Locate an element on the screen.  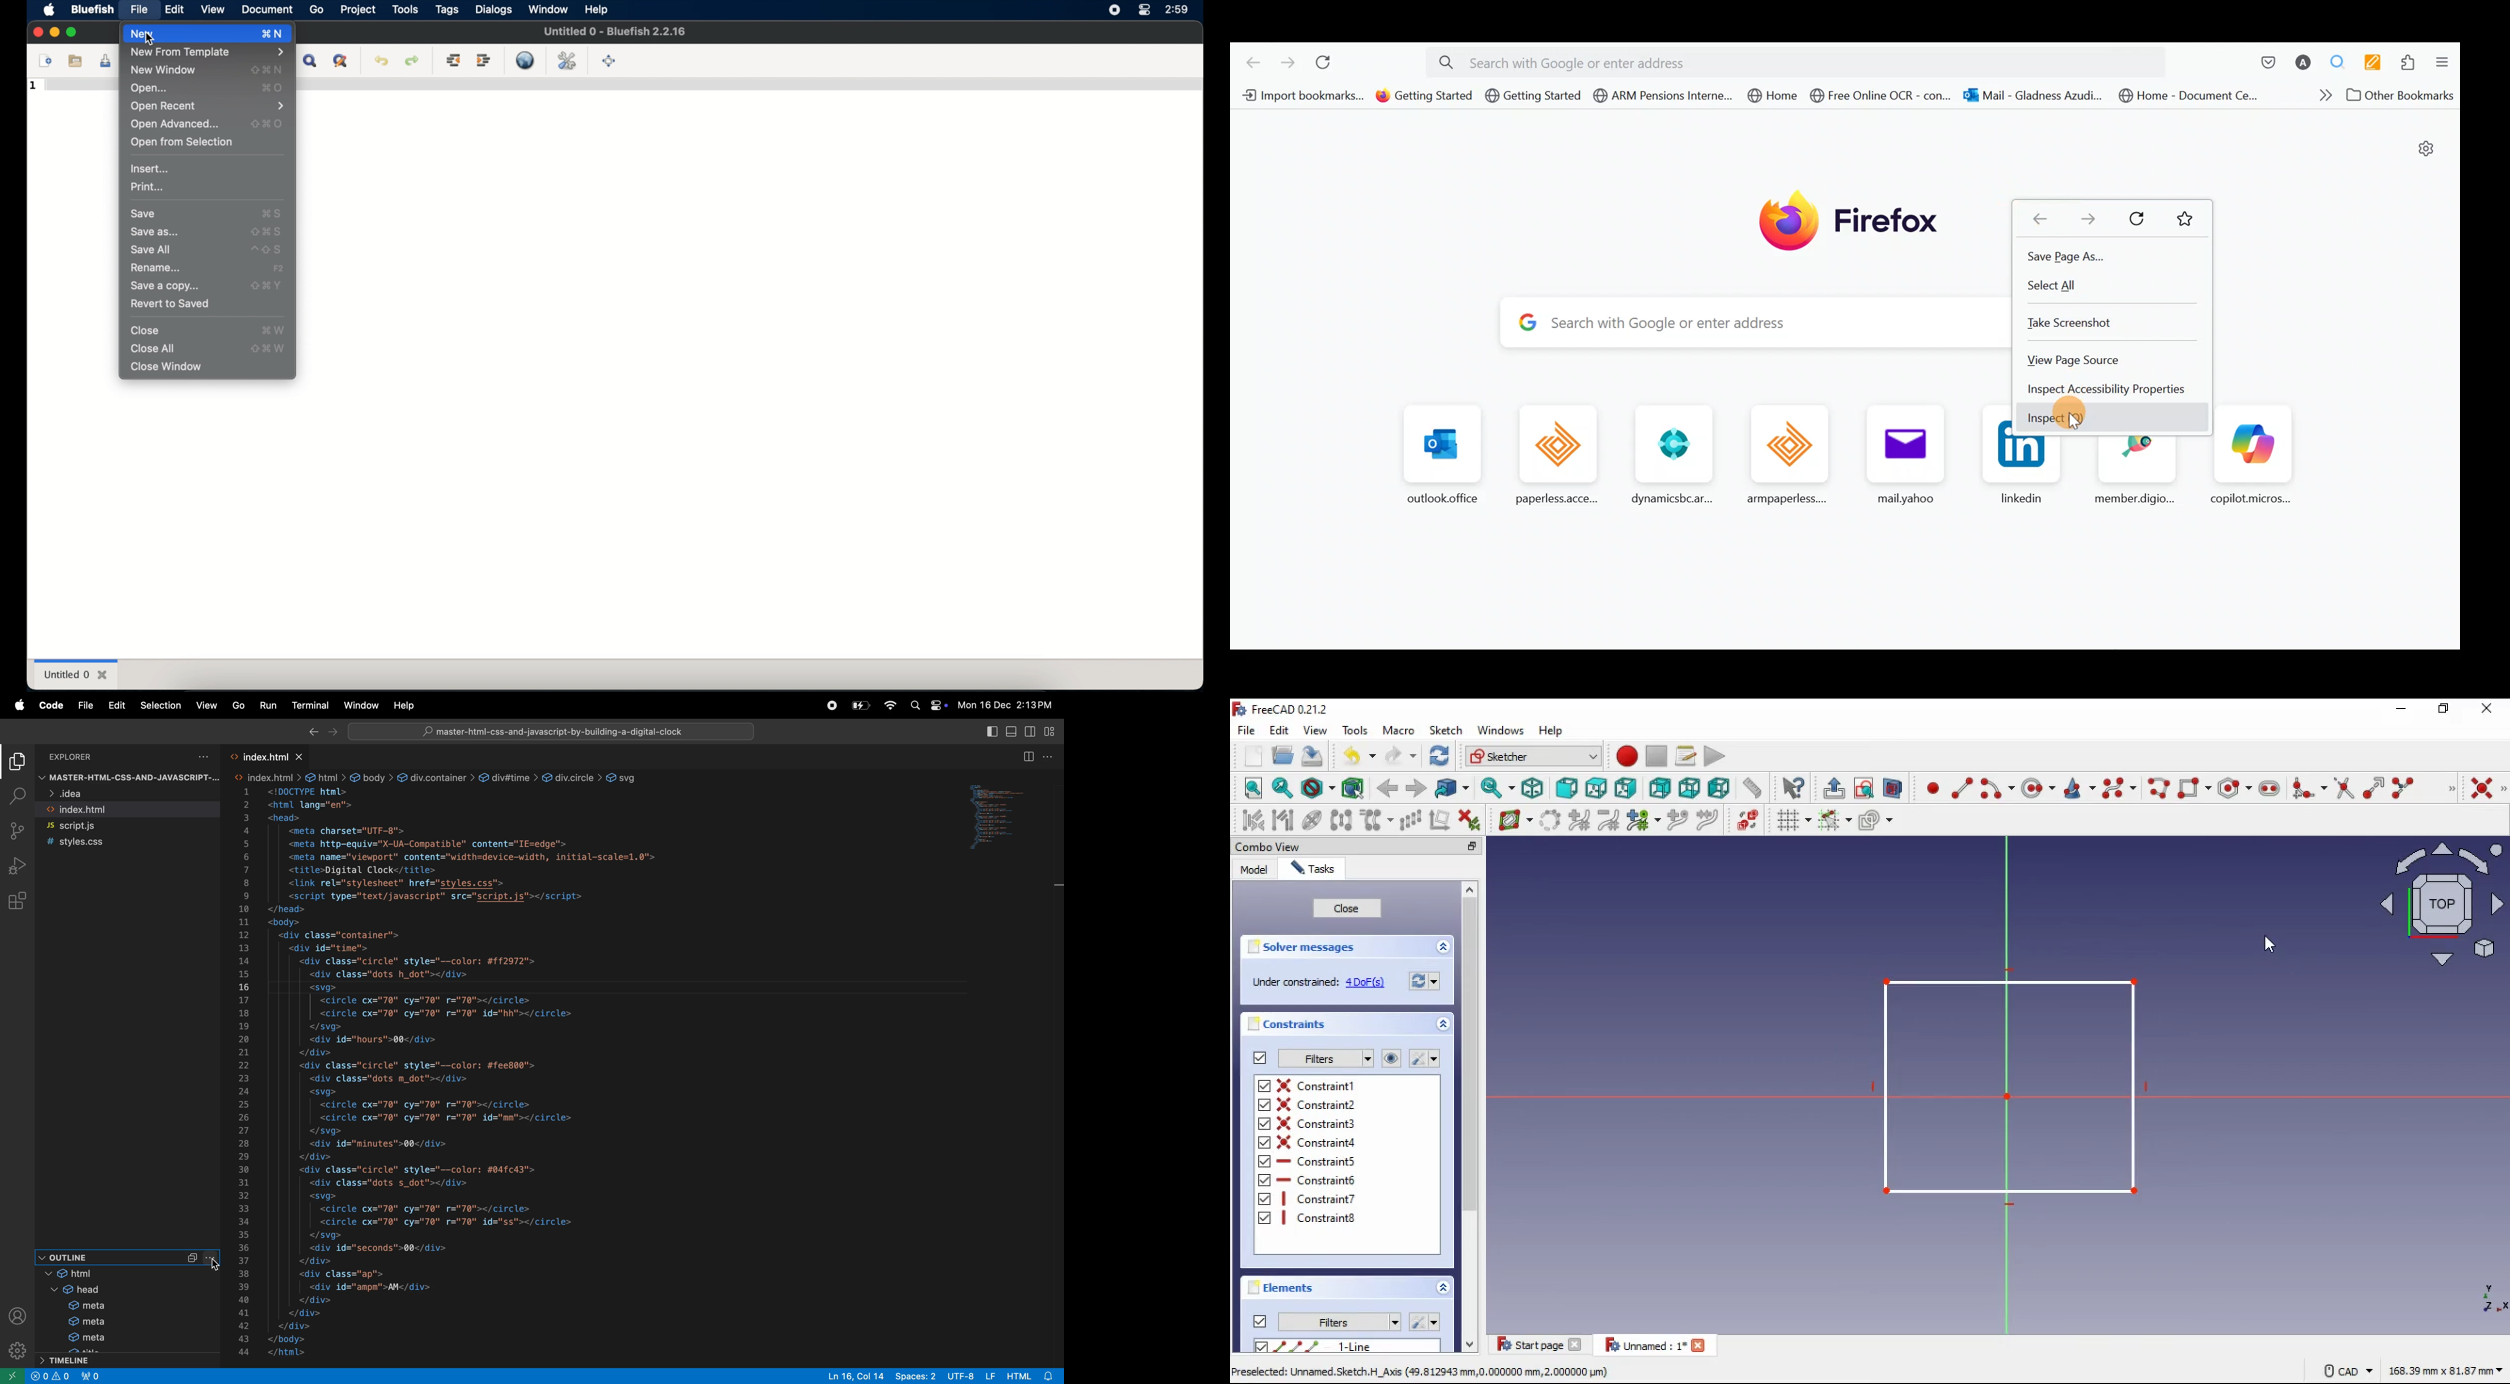
Go is located at coordinates (238, 705).